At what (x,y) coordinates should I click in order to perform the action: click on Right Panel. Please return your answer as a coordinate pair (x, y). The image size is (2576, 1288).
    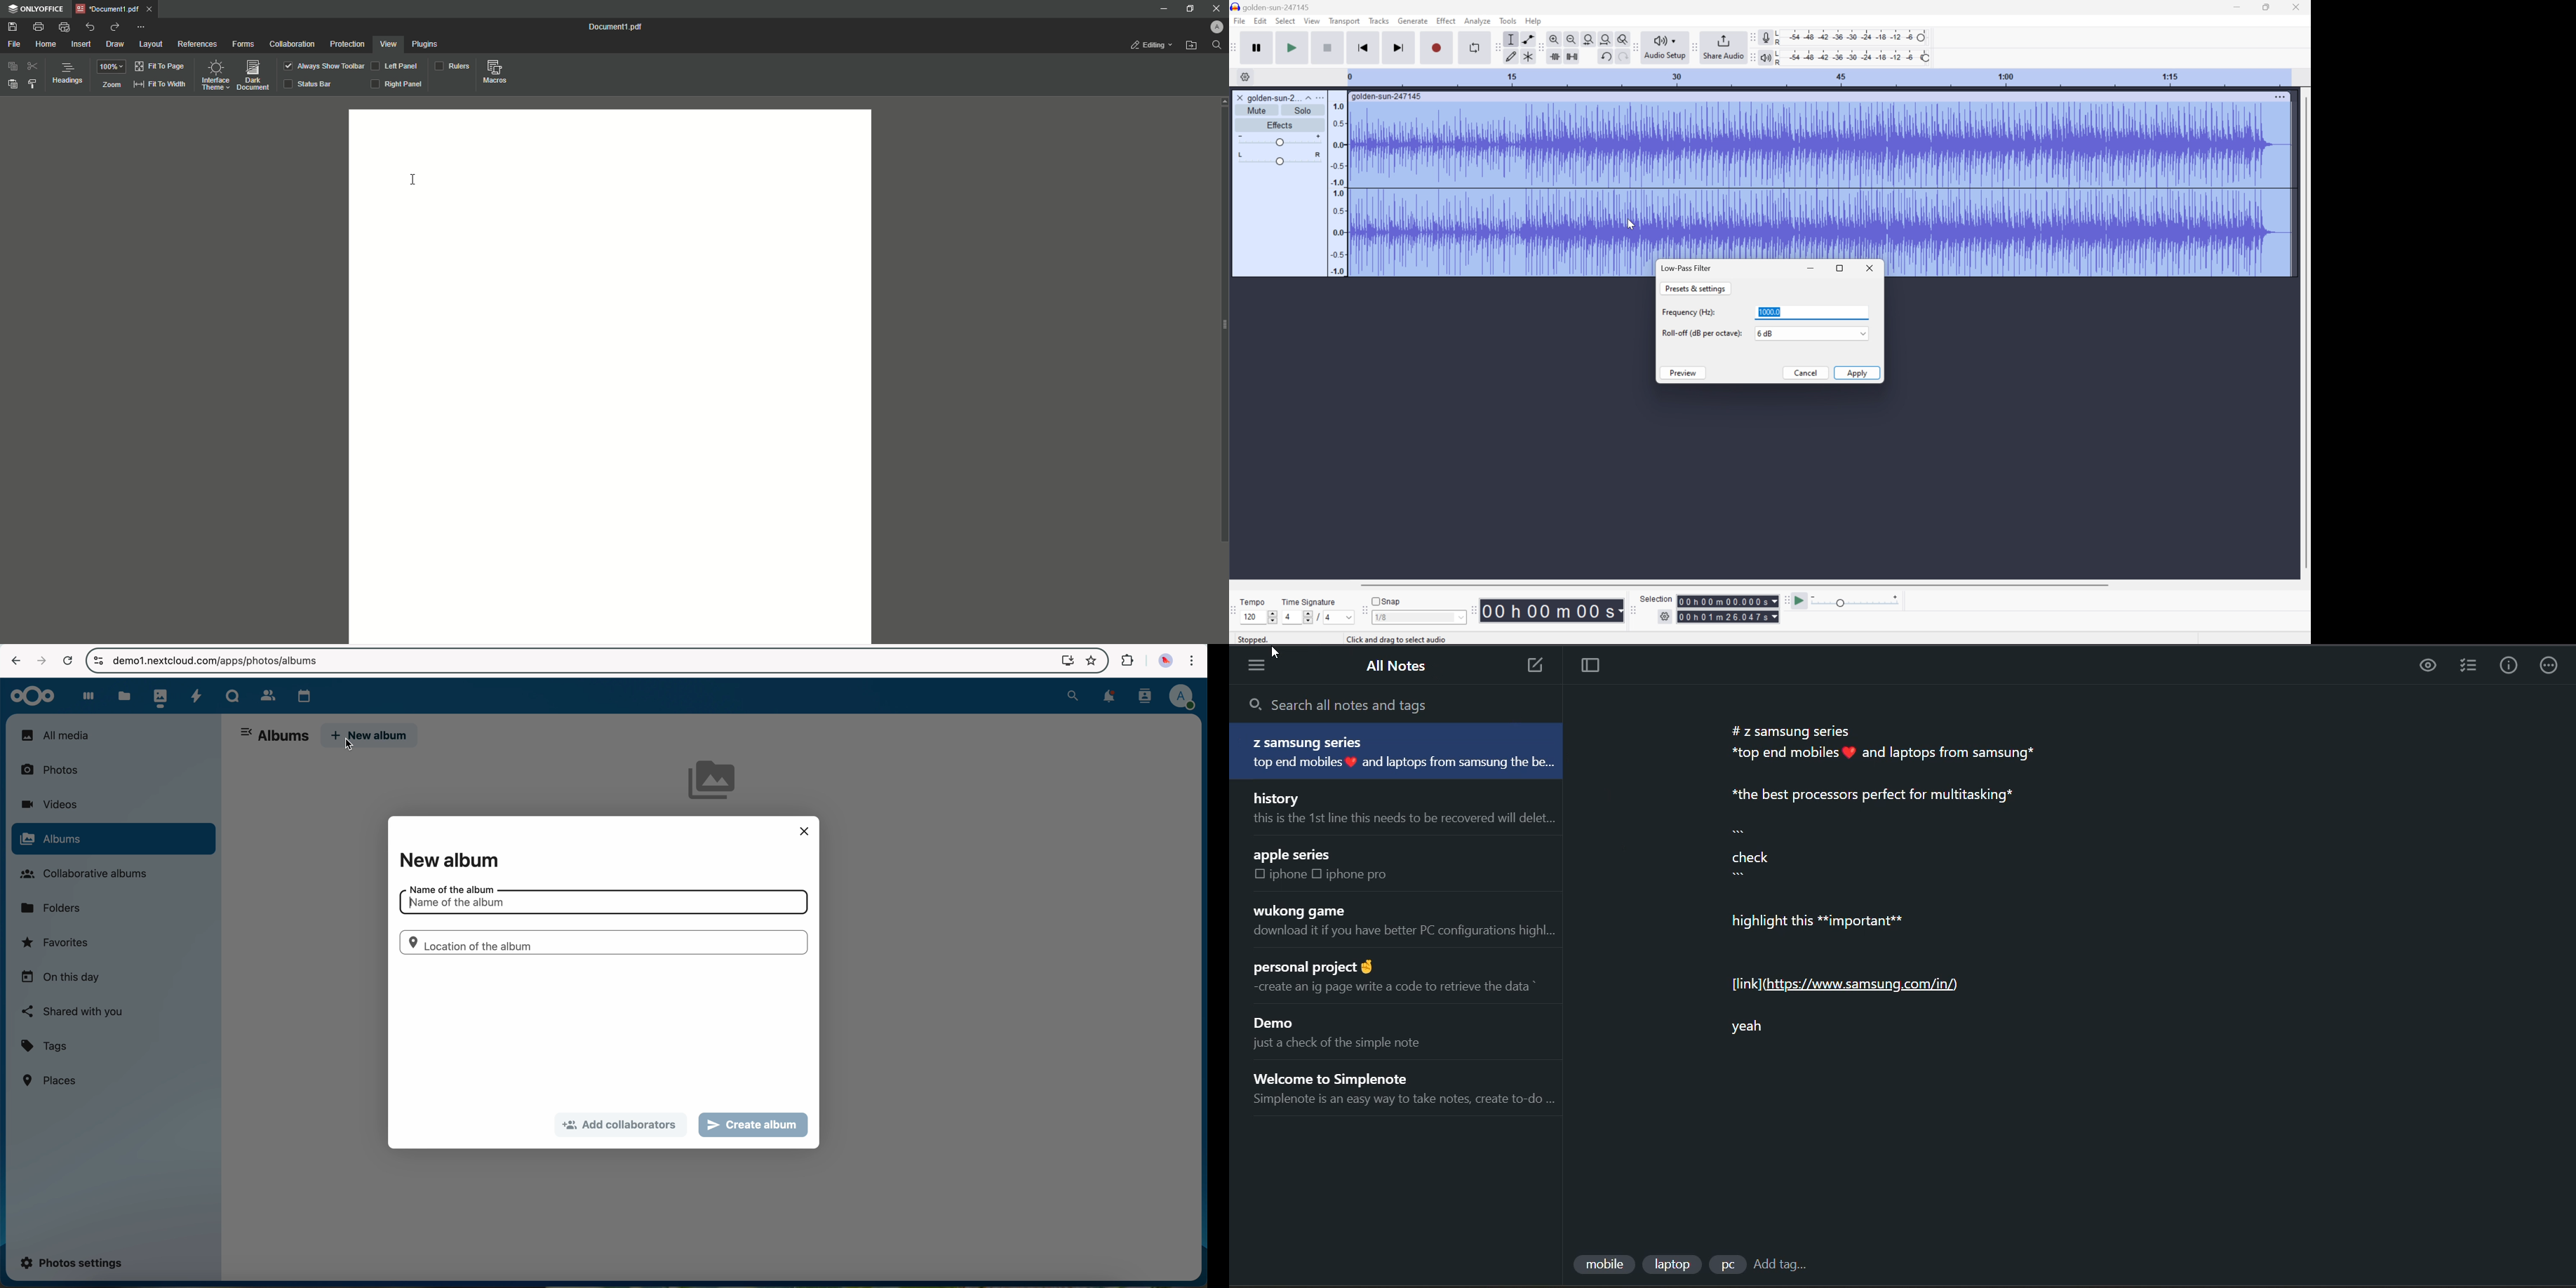
    Looking at the image, I should click on (398, 85).